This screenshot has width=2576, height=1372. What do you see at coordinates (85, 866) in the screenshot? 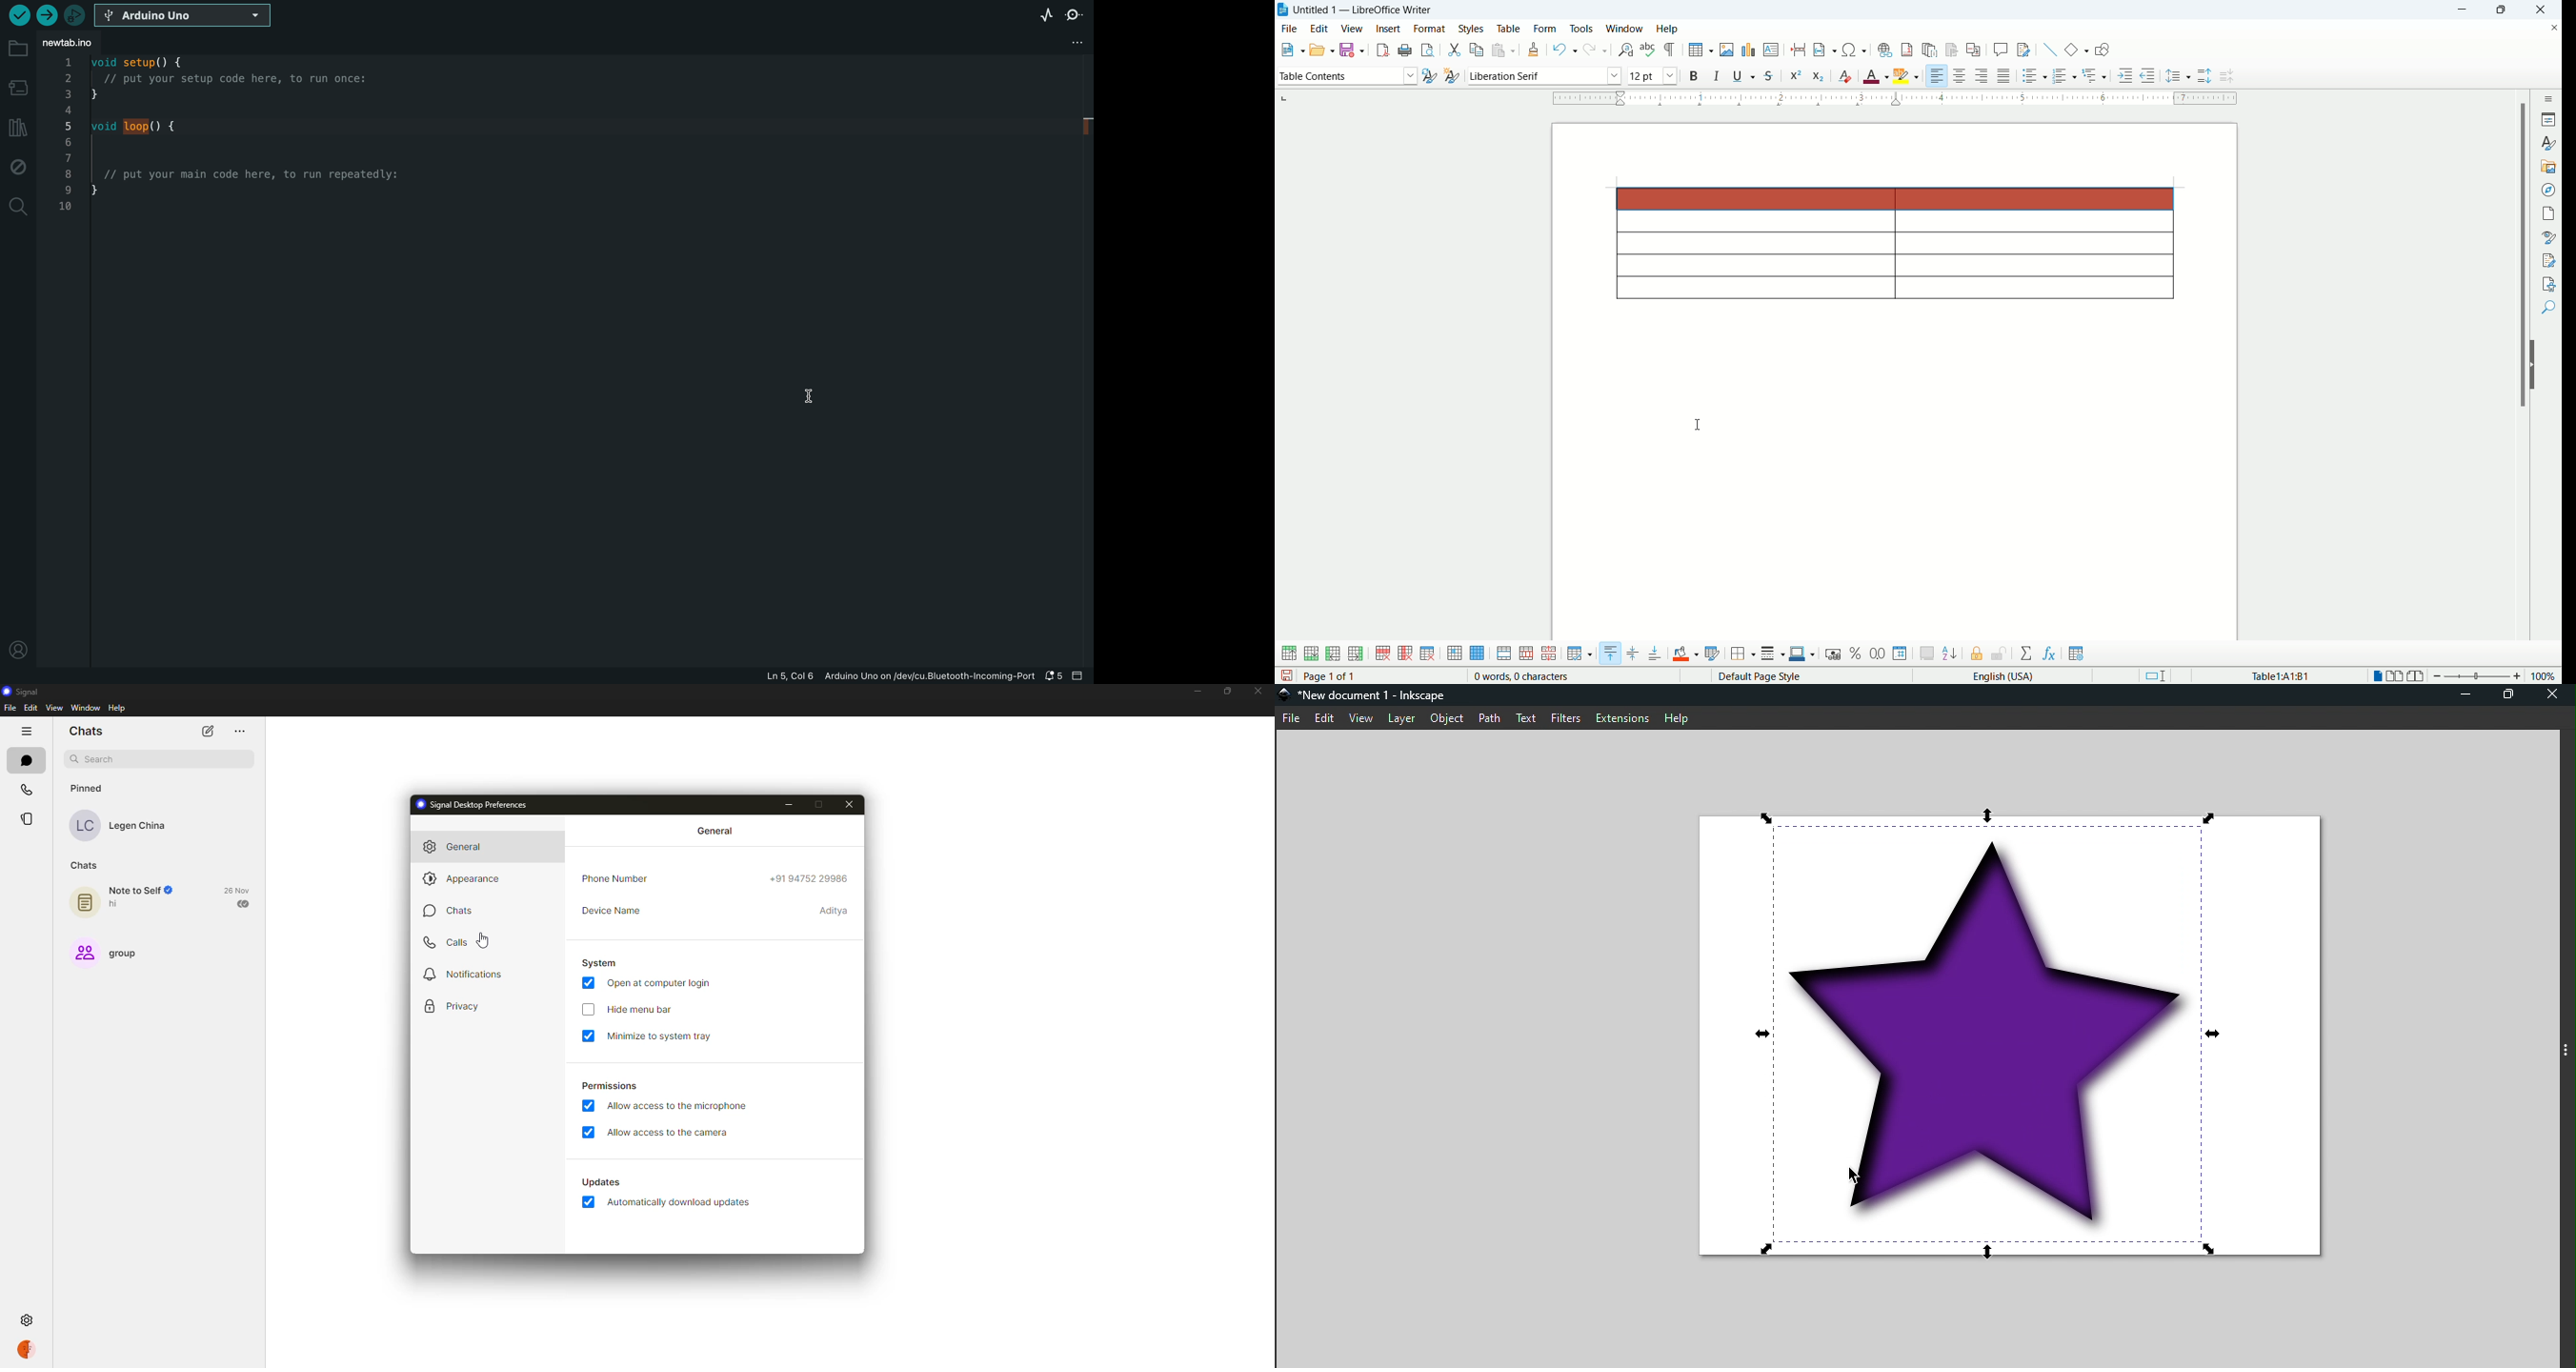
I see `chats` at bounding box center [85, 866].